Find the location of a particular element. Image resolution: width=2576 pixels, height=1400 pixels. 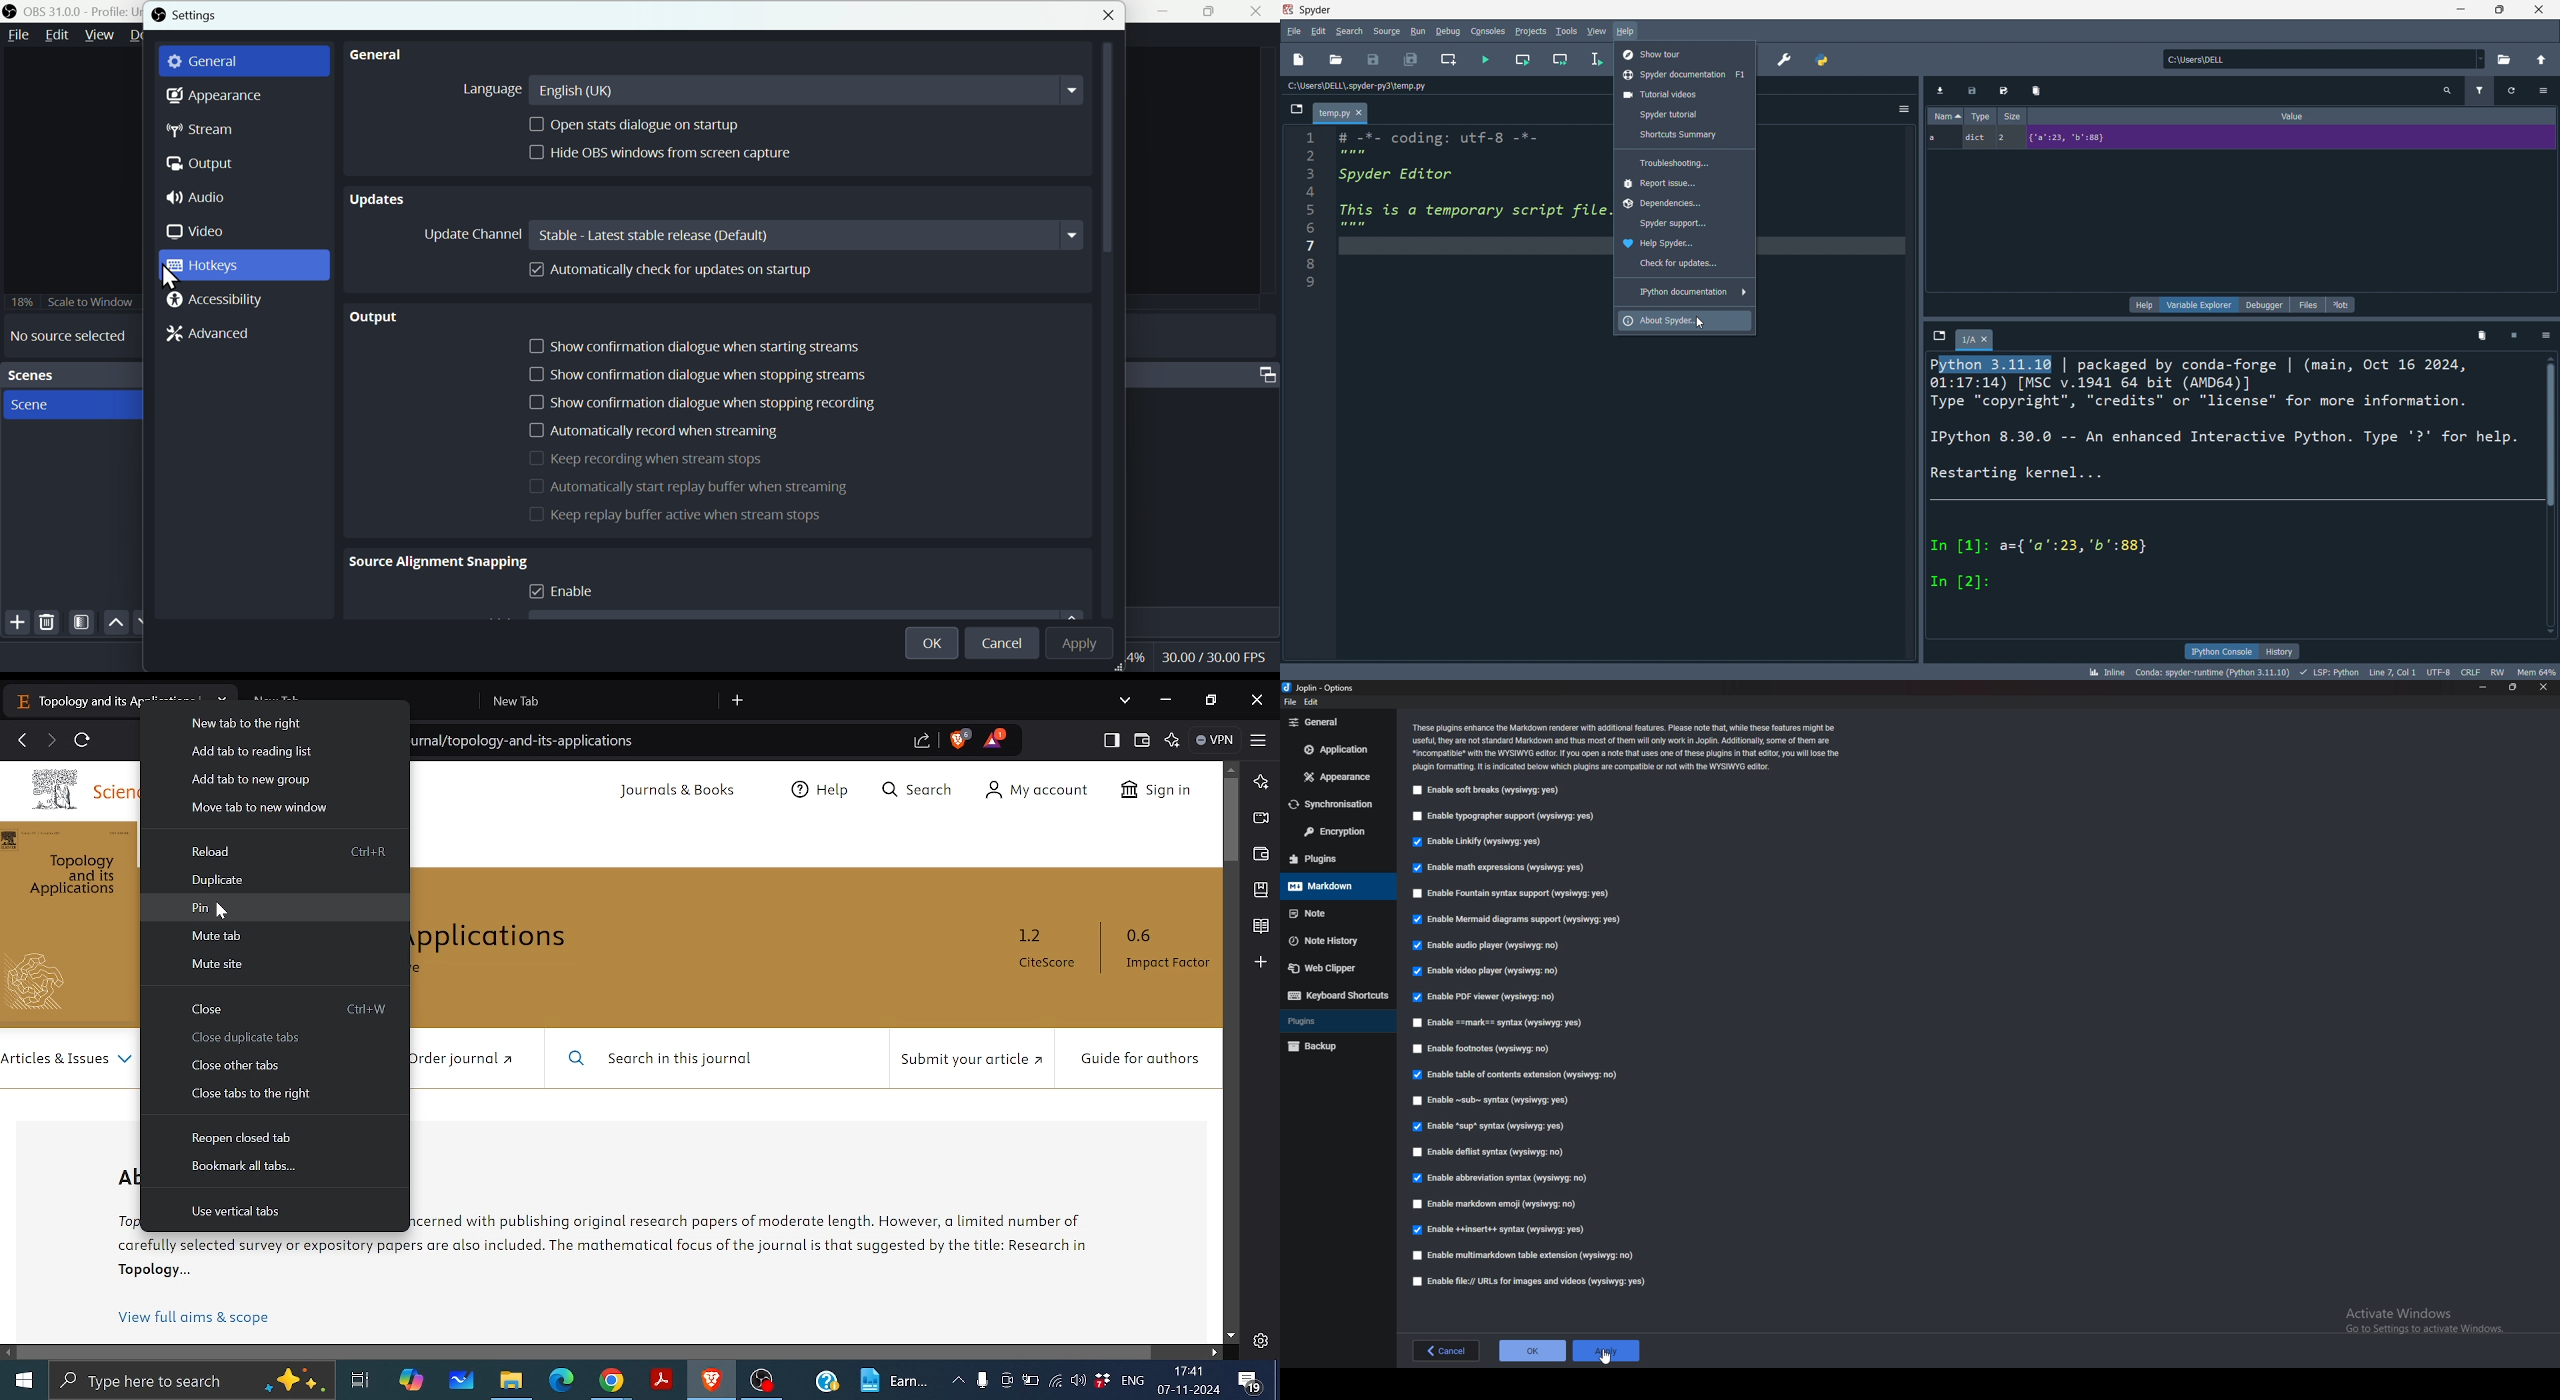

Update channel is located at coordinates (462, 237).